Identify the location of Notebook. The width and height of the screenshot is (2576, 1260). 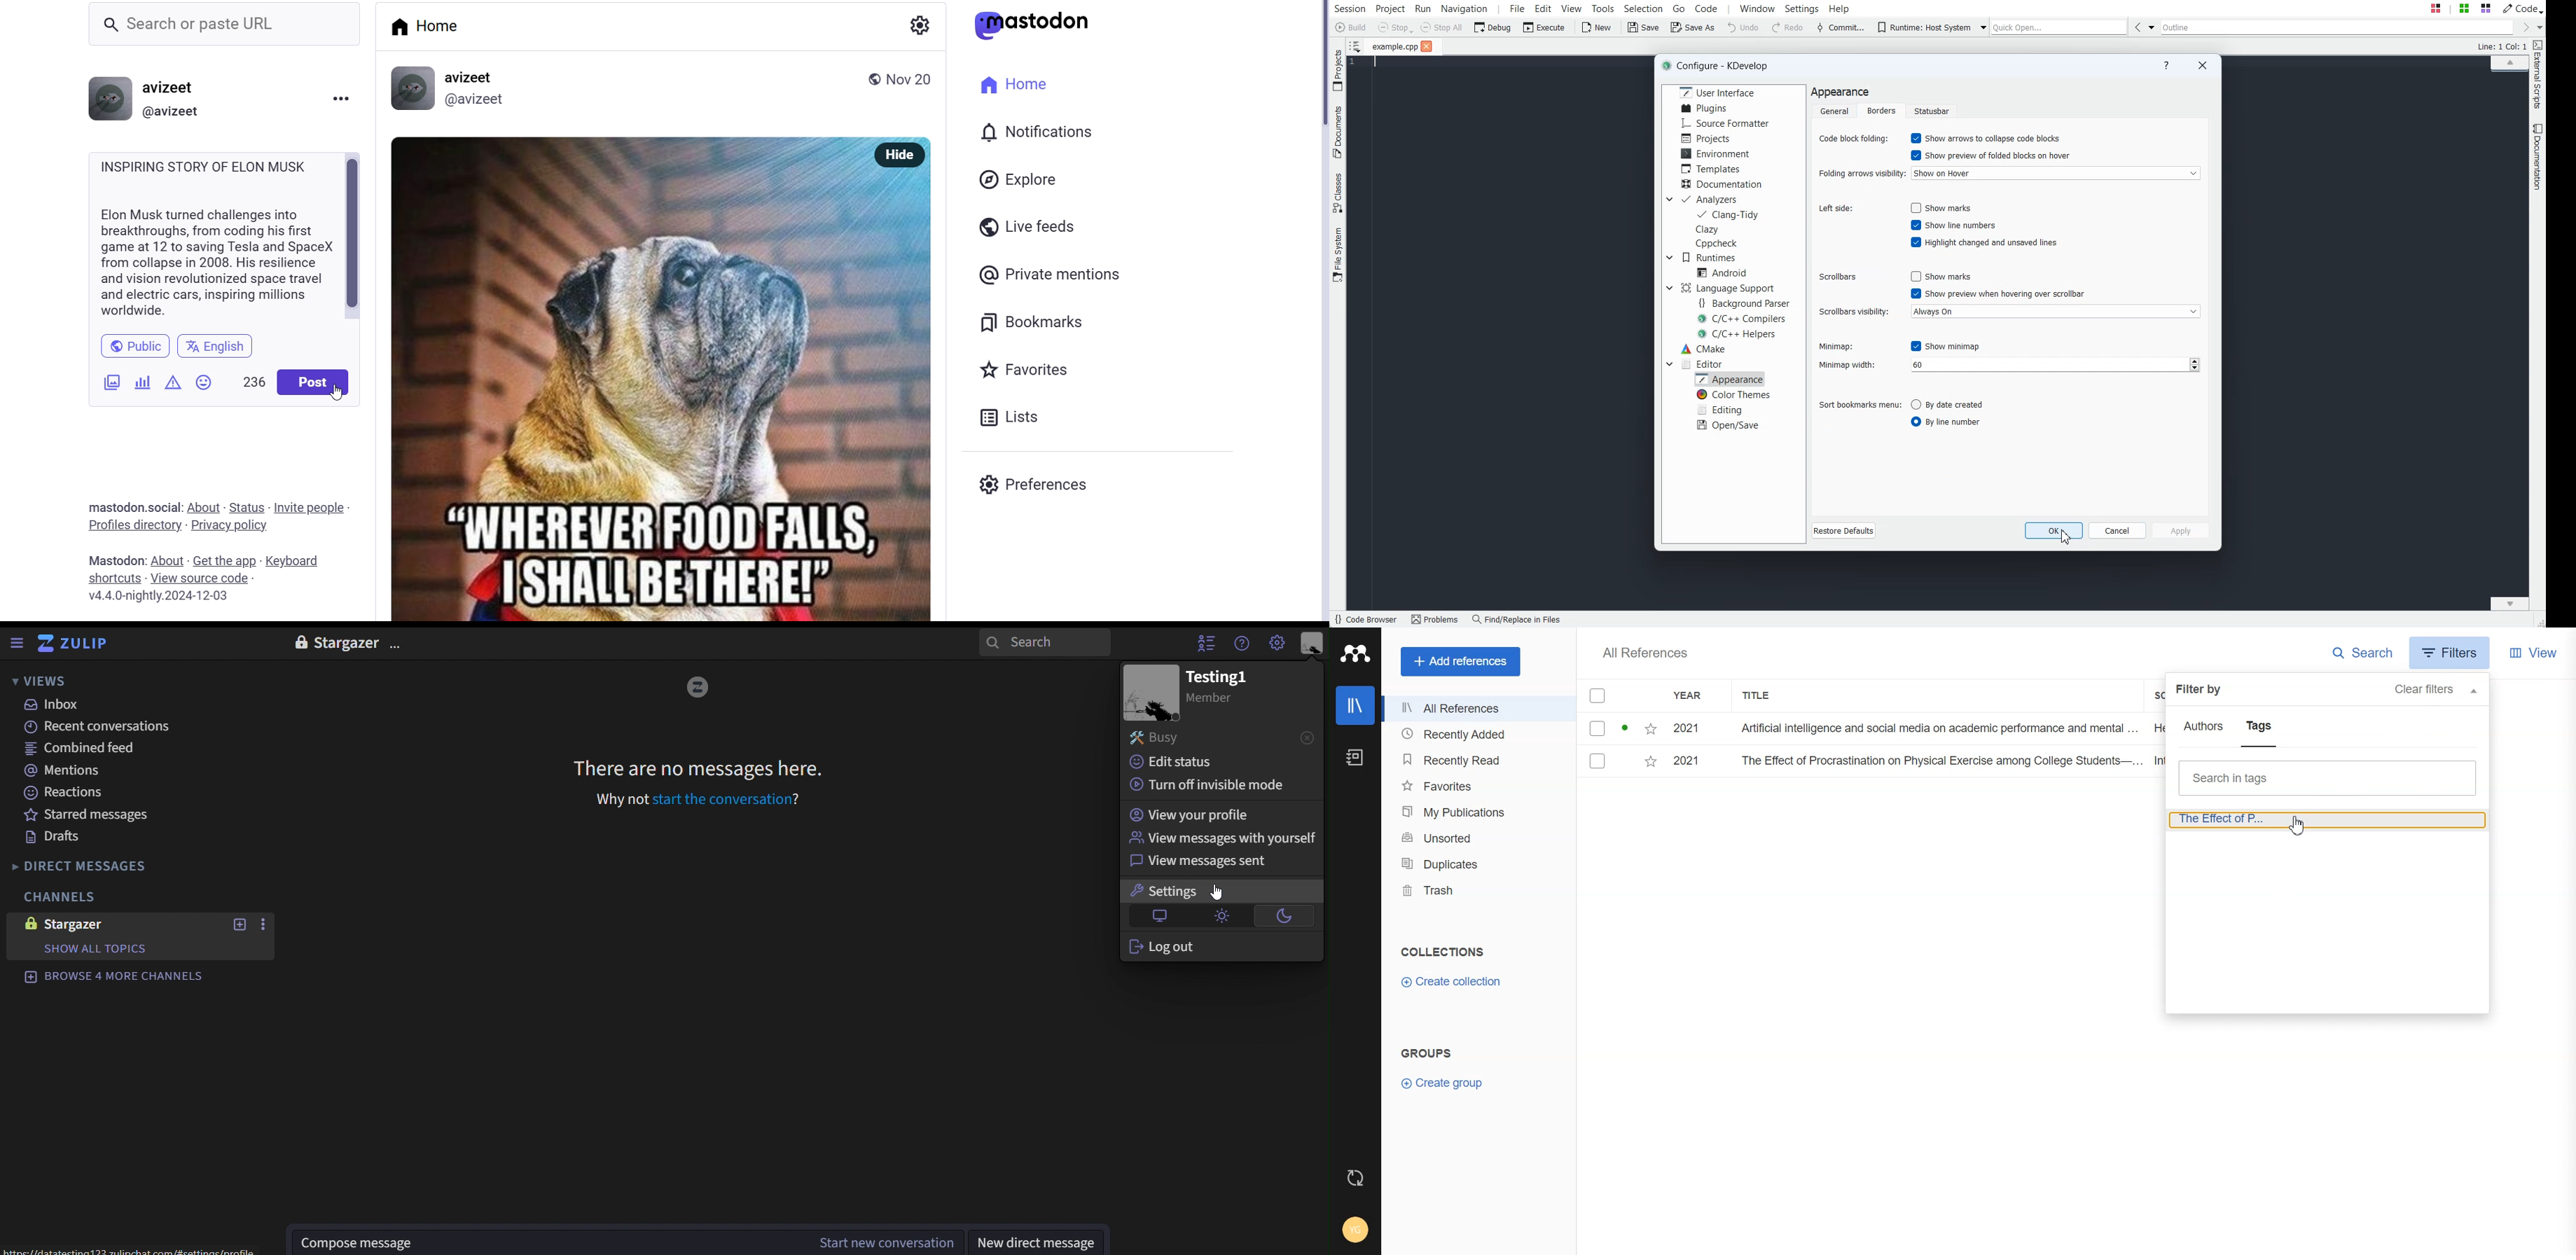
(1355, 757).